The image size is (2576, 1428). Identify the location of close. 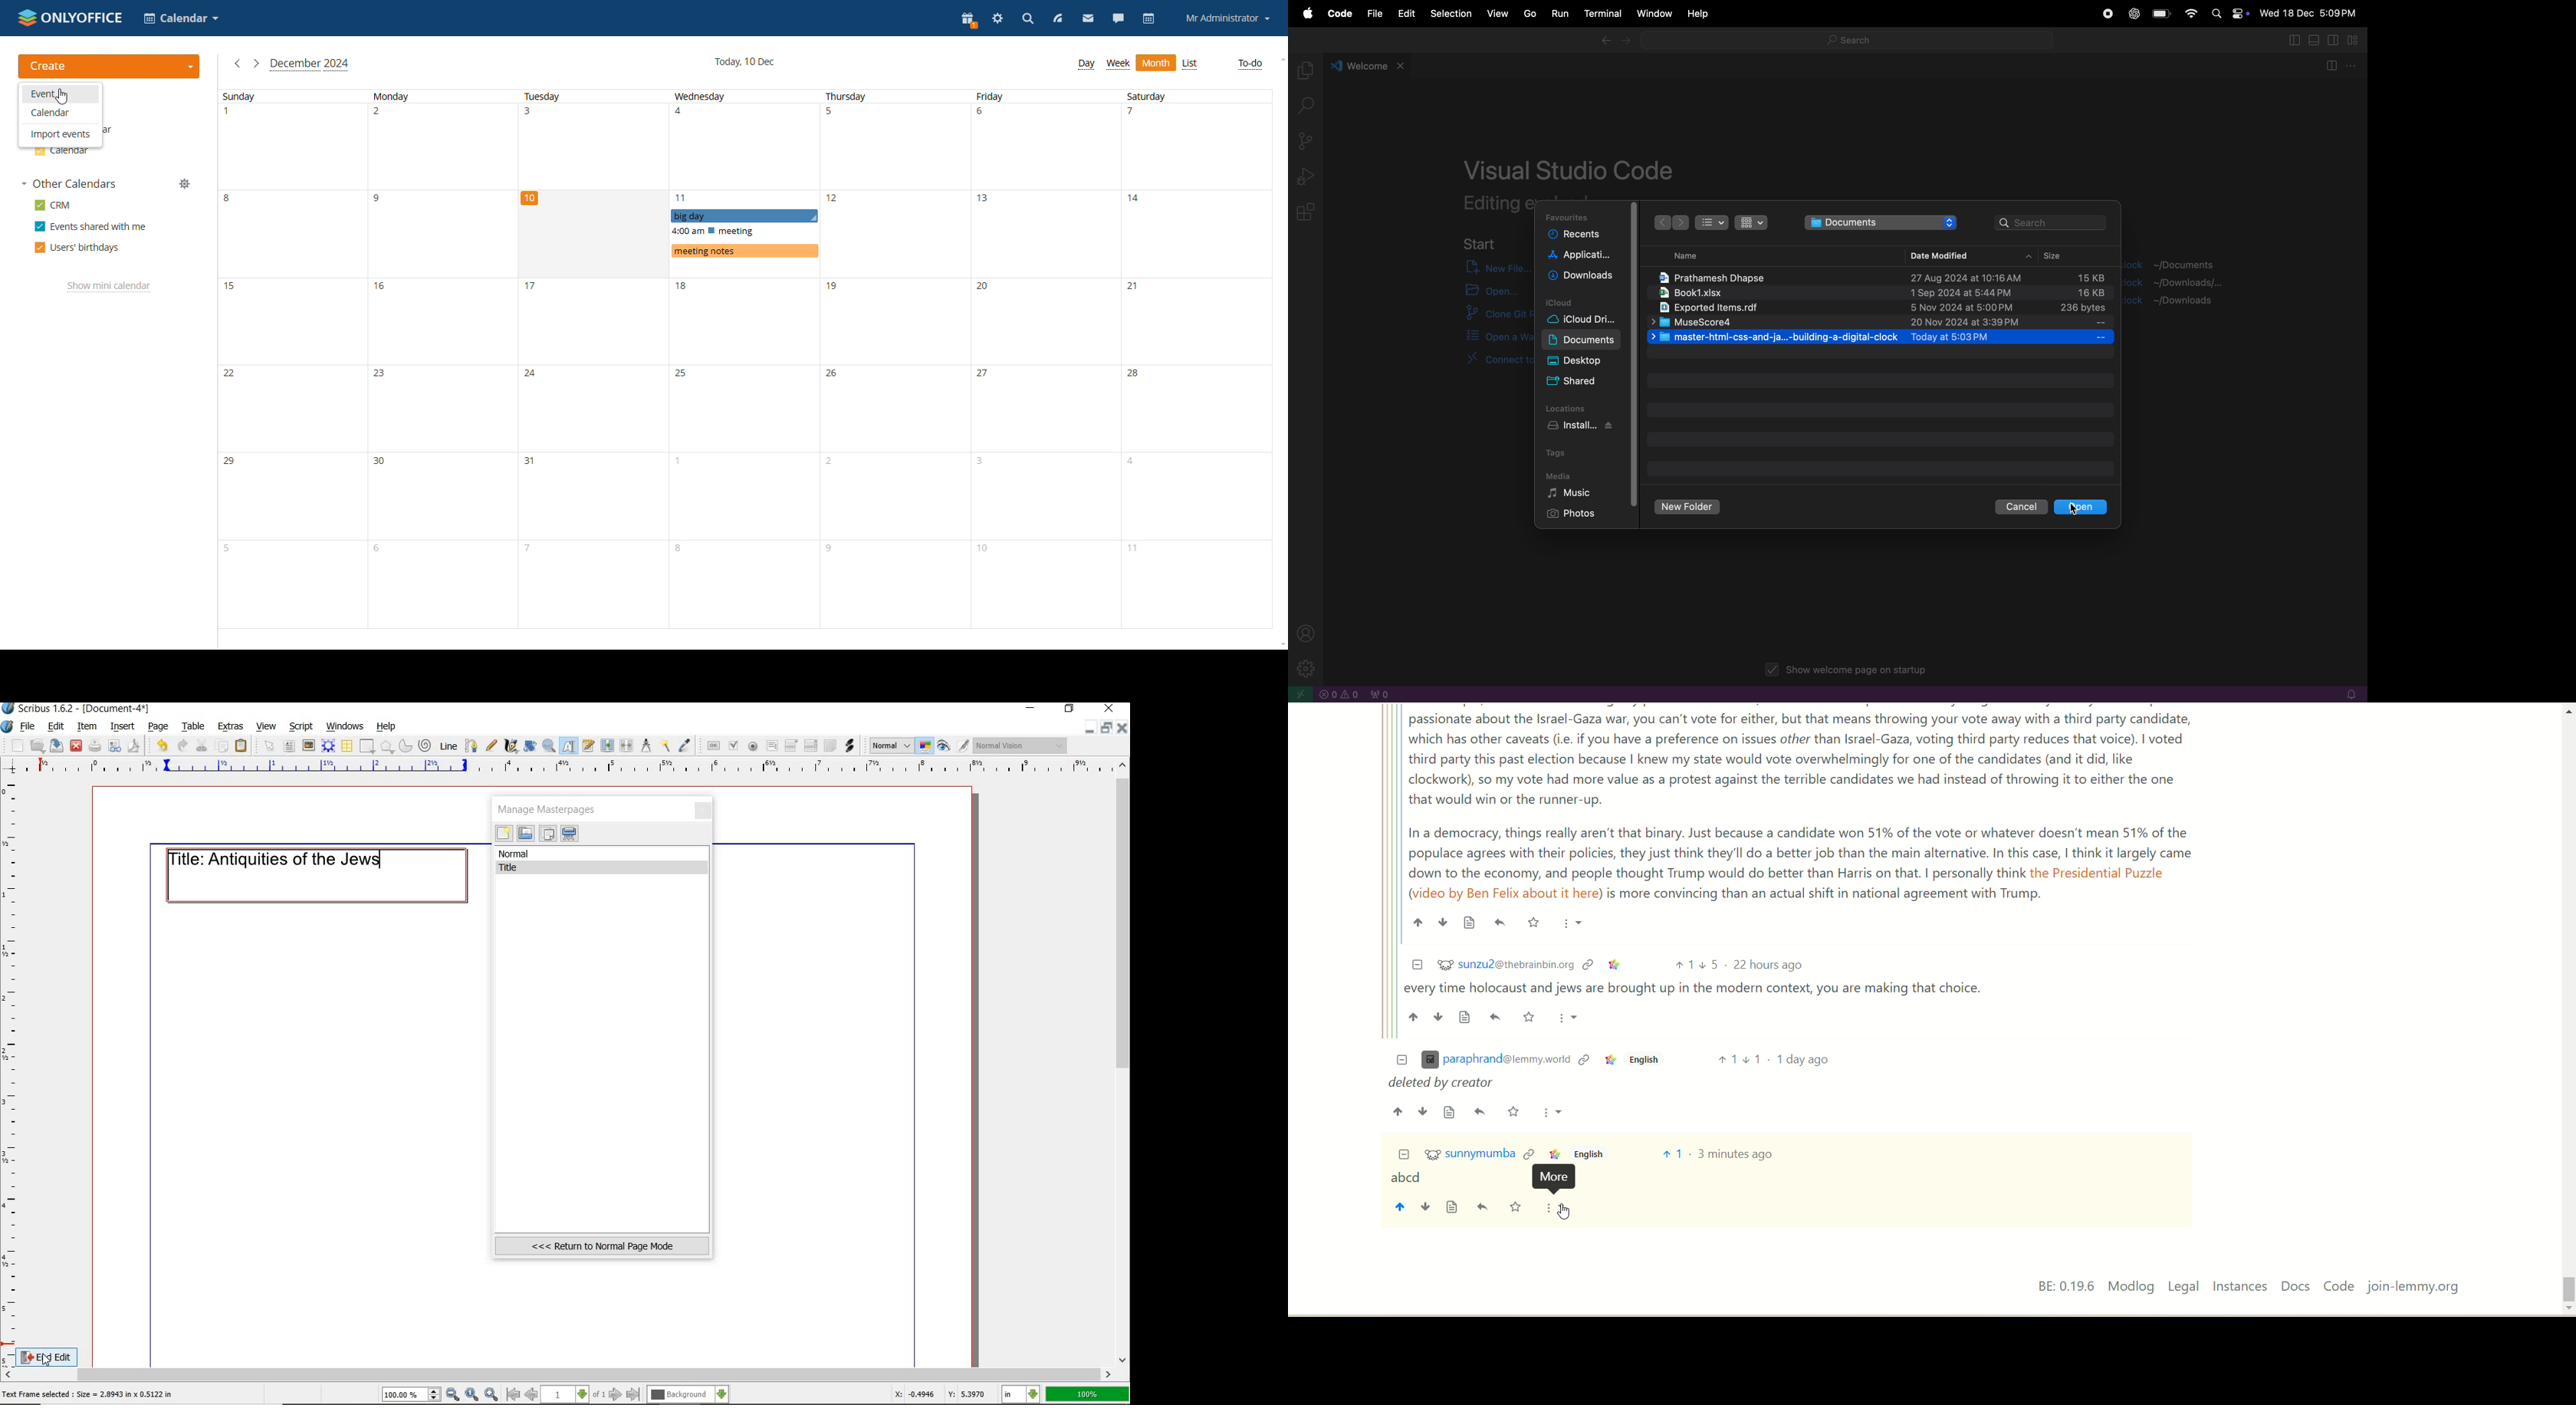
(704, 812).